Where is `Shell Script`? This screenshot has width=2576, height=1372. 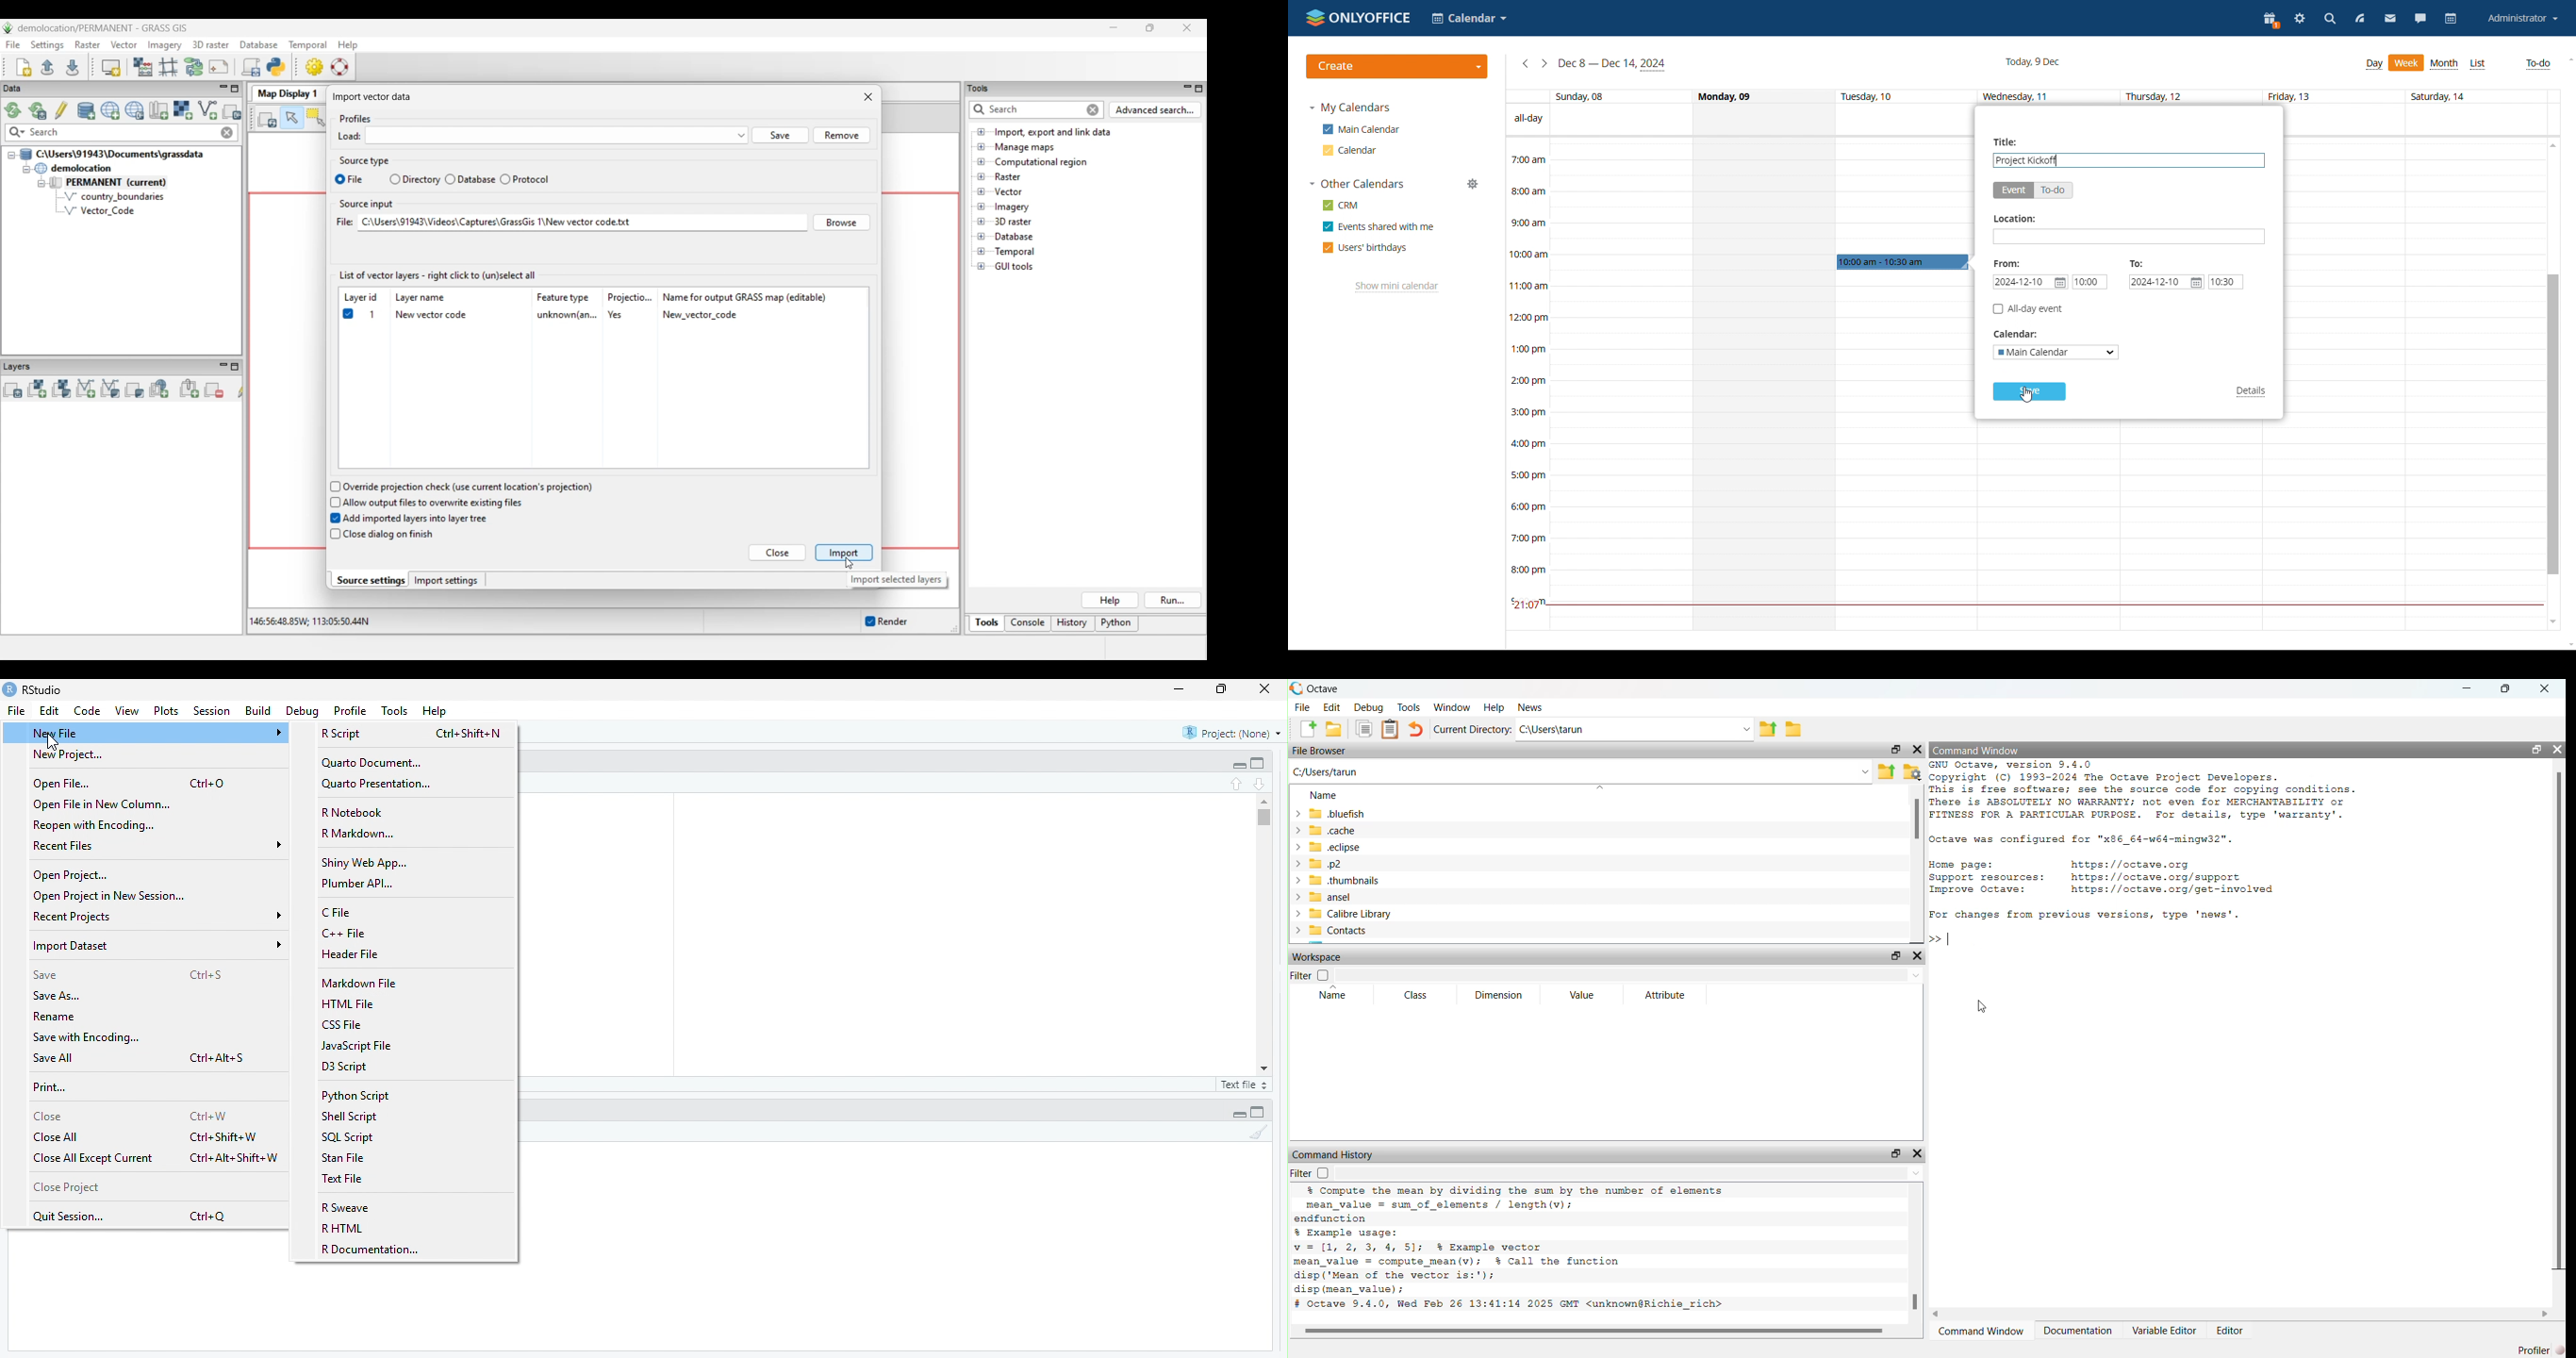 Shell Script is located at coordinates (350, 1116).